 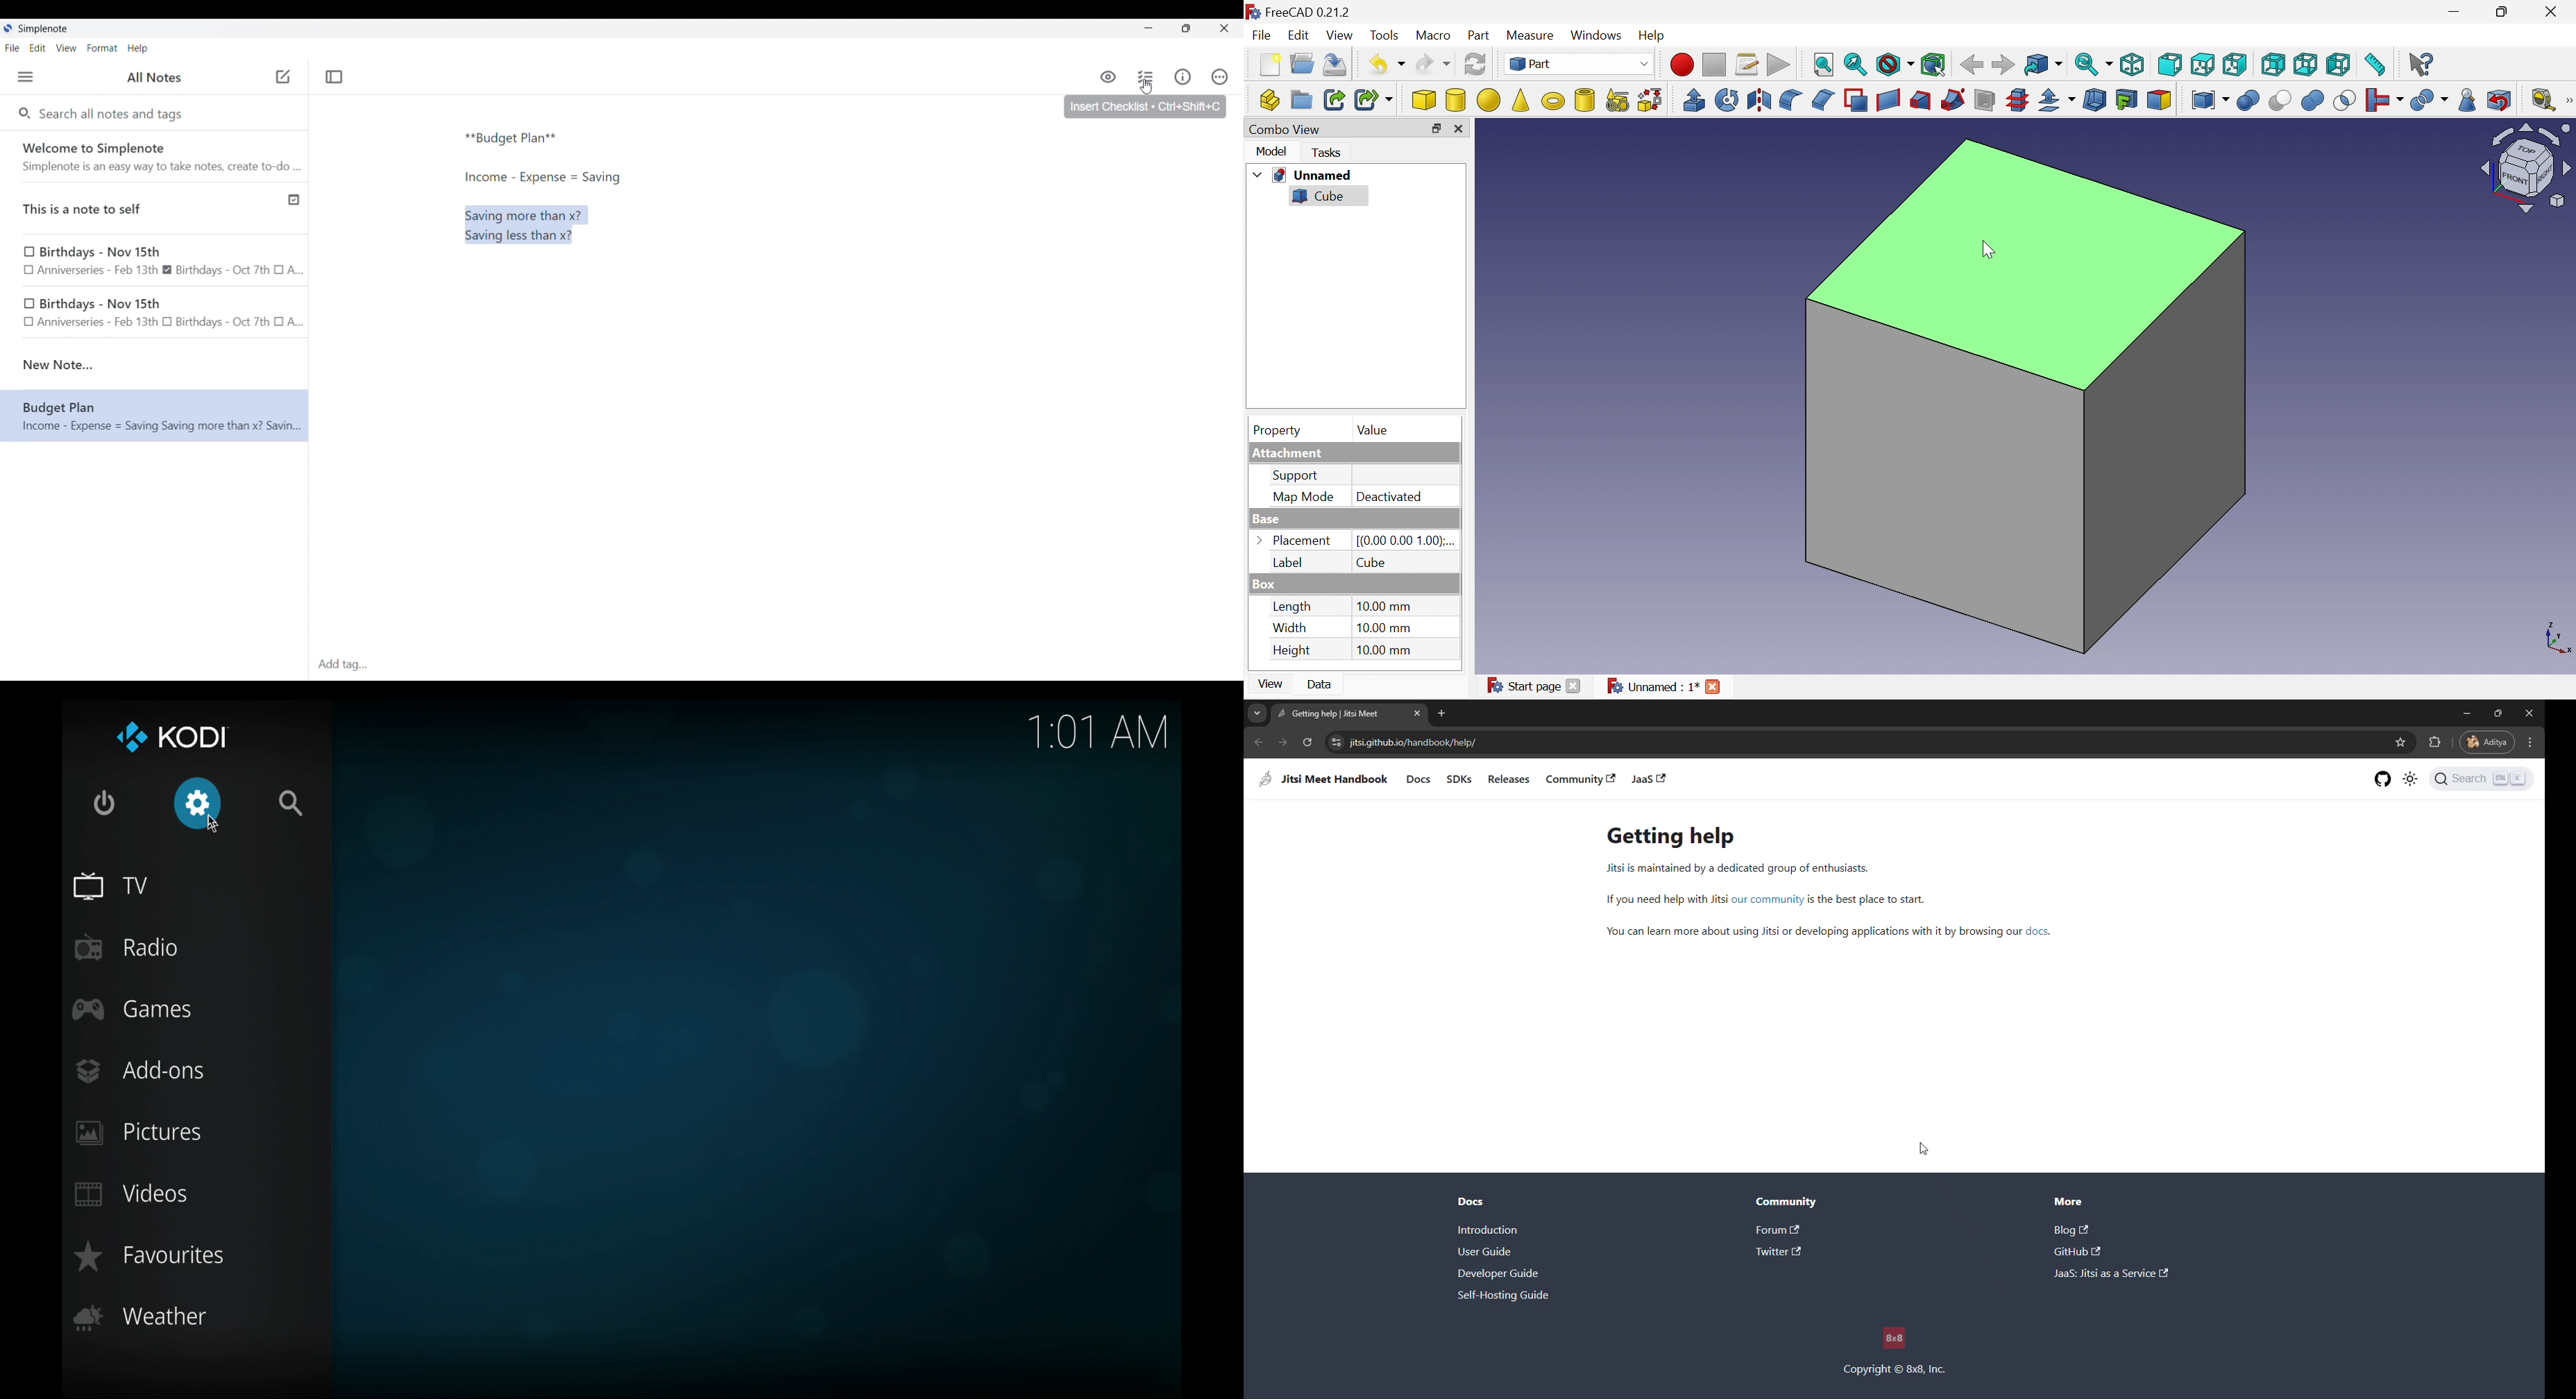 I want to click on Loft, so click(x=1920, y=101).